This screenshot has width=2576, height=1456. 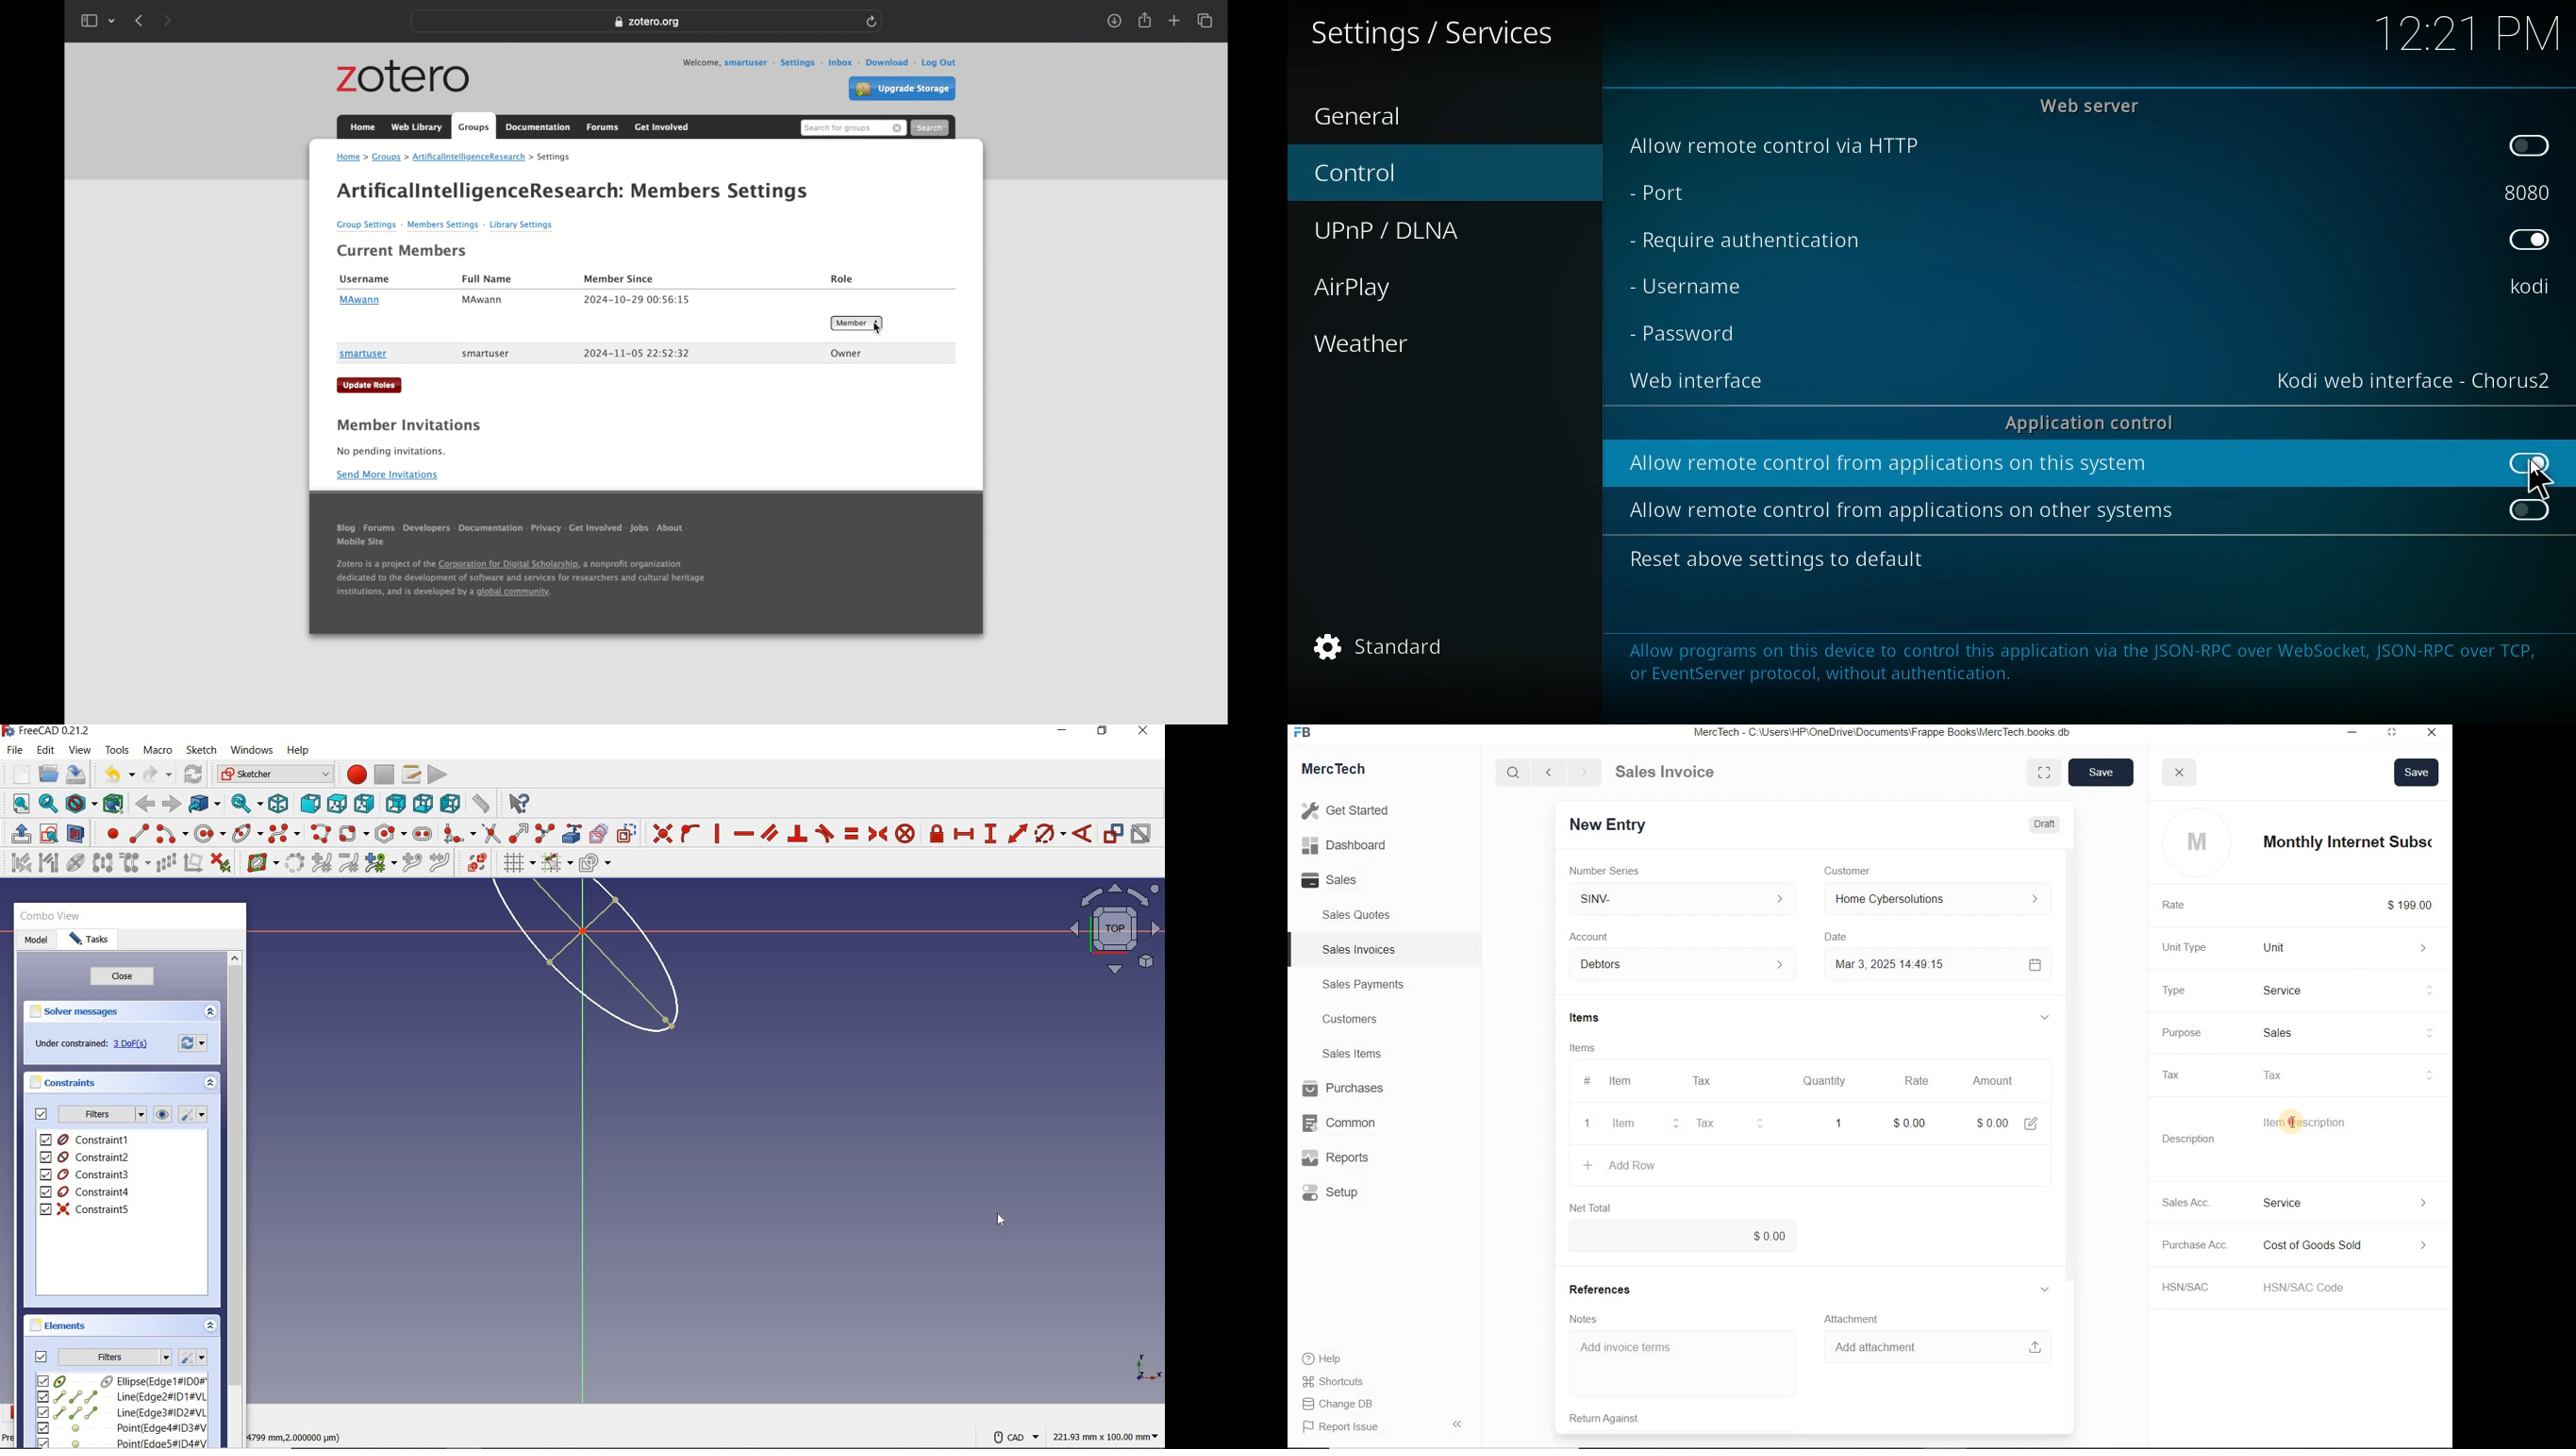 What do you see at coordinates (1329, 1359) in the screenshot?
I see `Help` at bounding box center [1329, 1359].